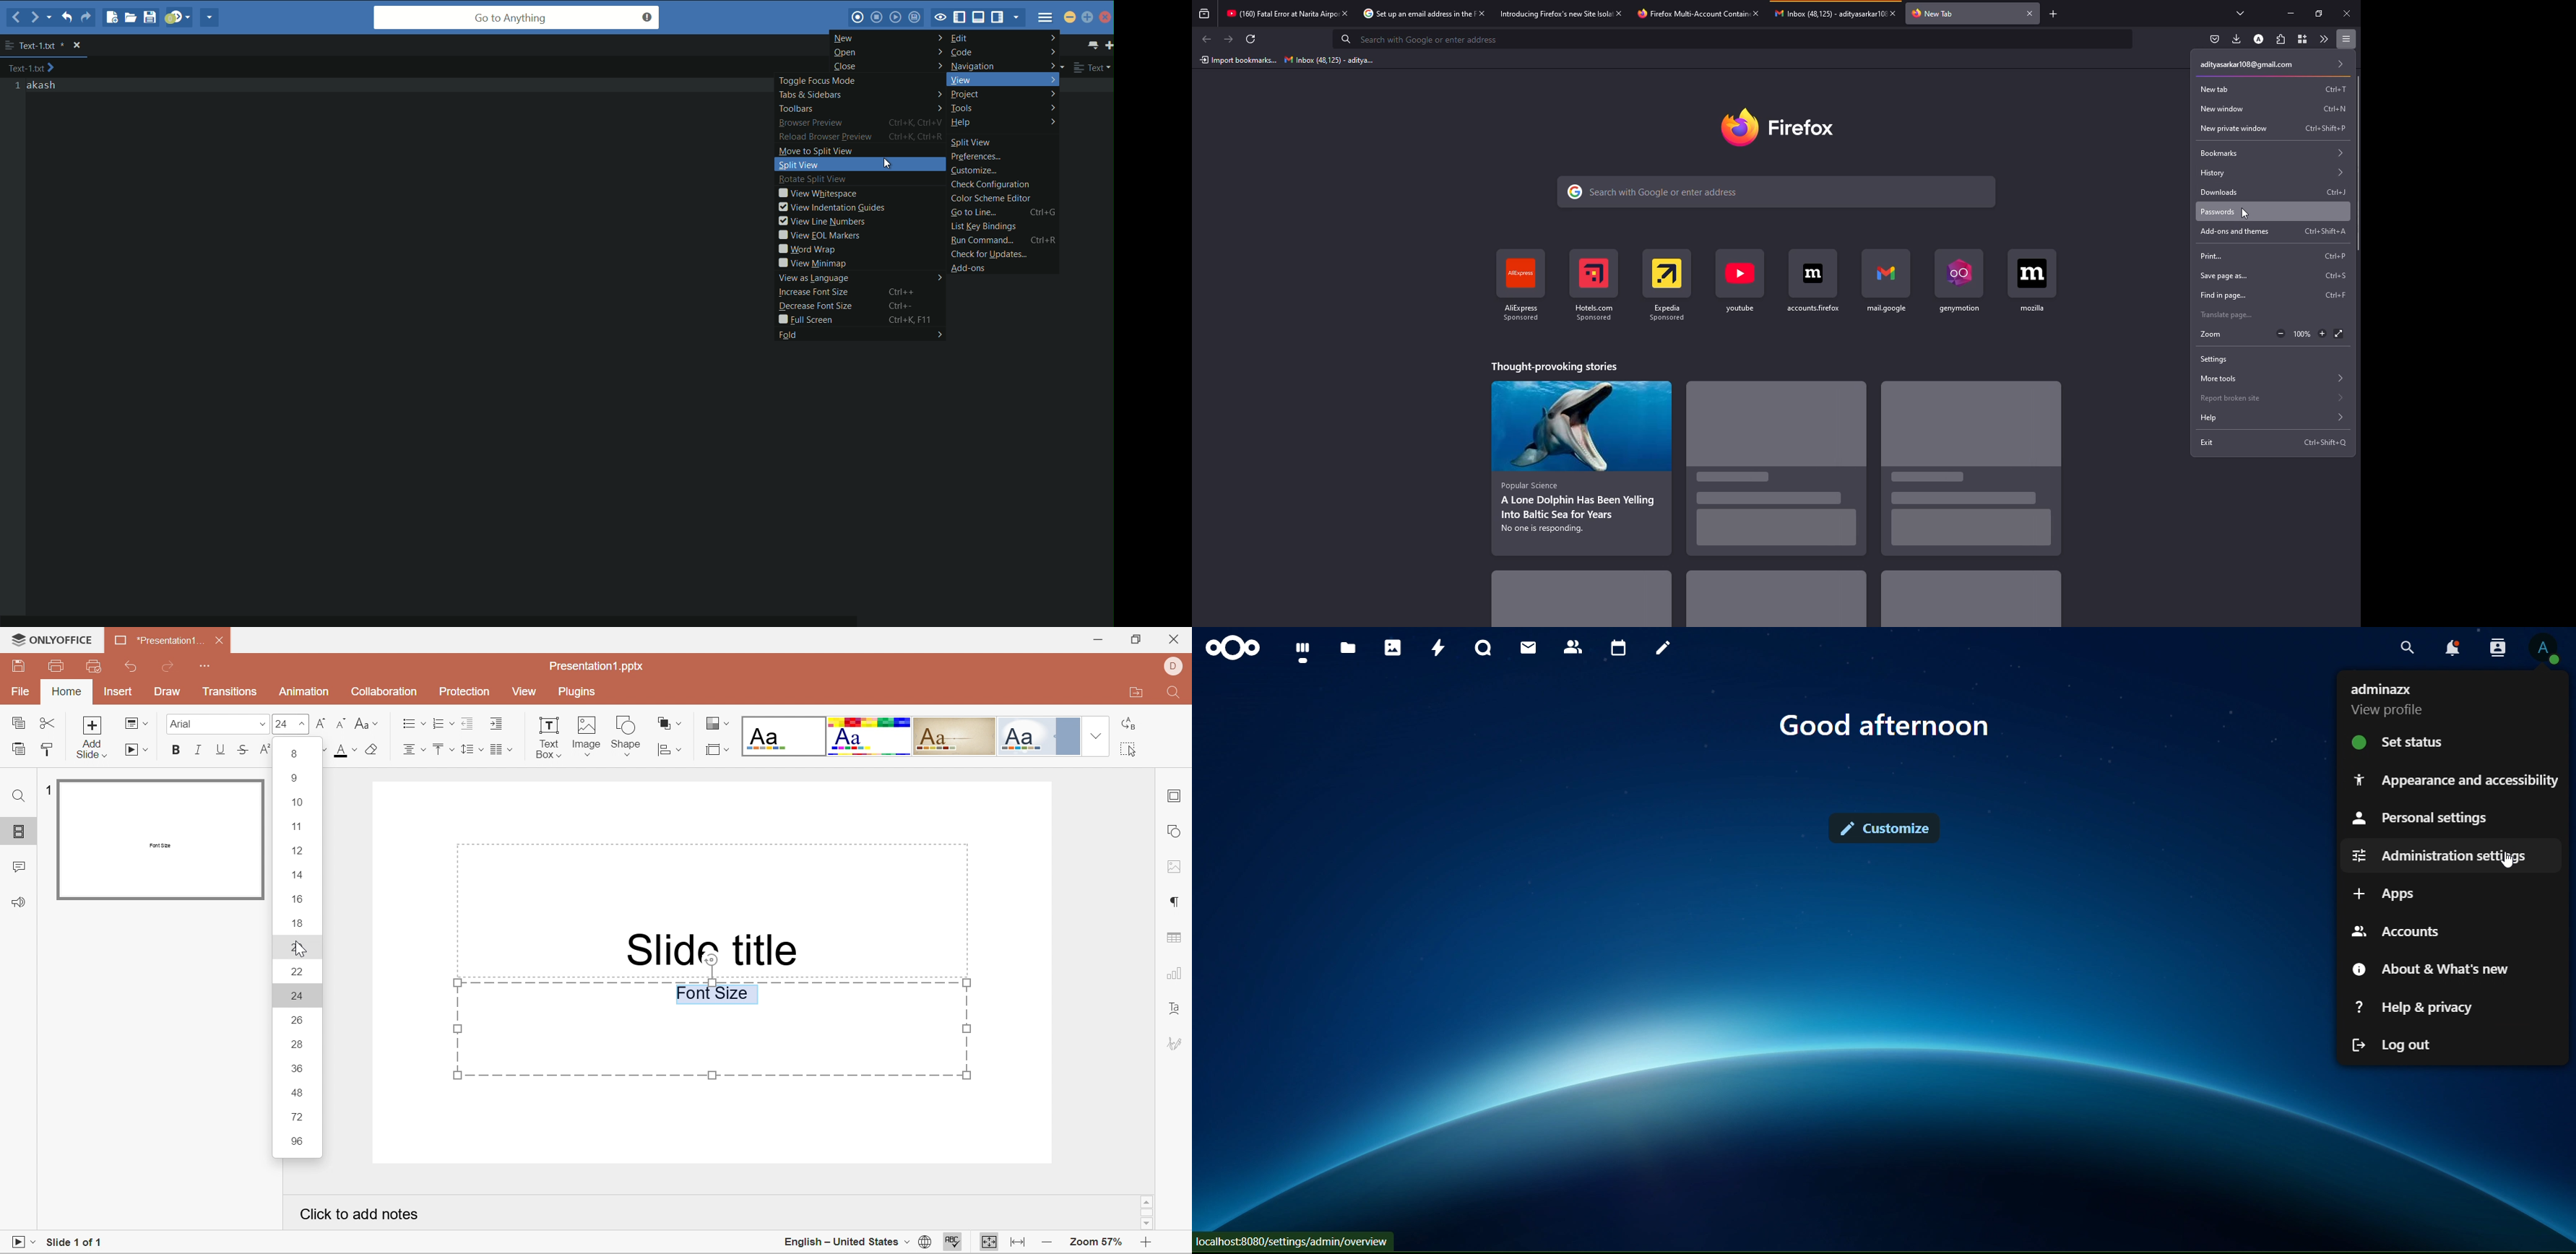 This screenshot has width=2576, height=1260. Describe the element at coordinates (1174, 1045) in the screenshot. I see `Signature settings` at that location.